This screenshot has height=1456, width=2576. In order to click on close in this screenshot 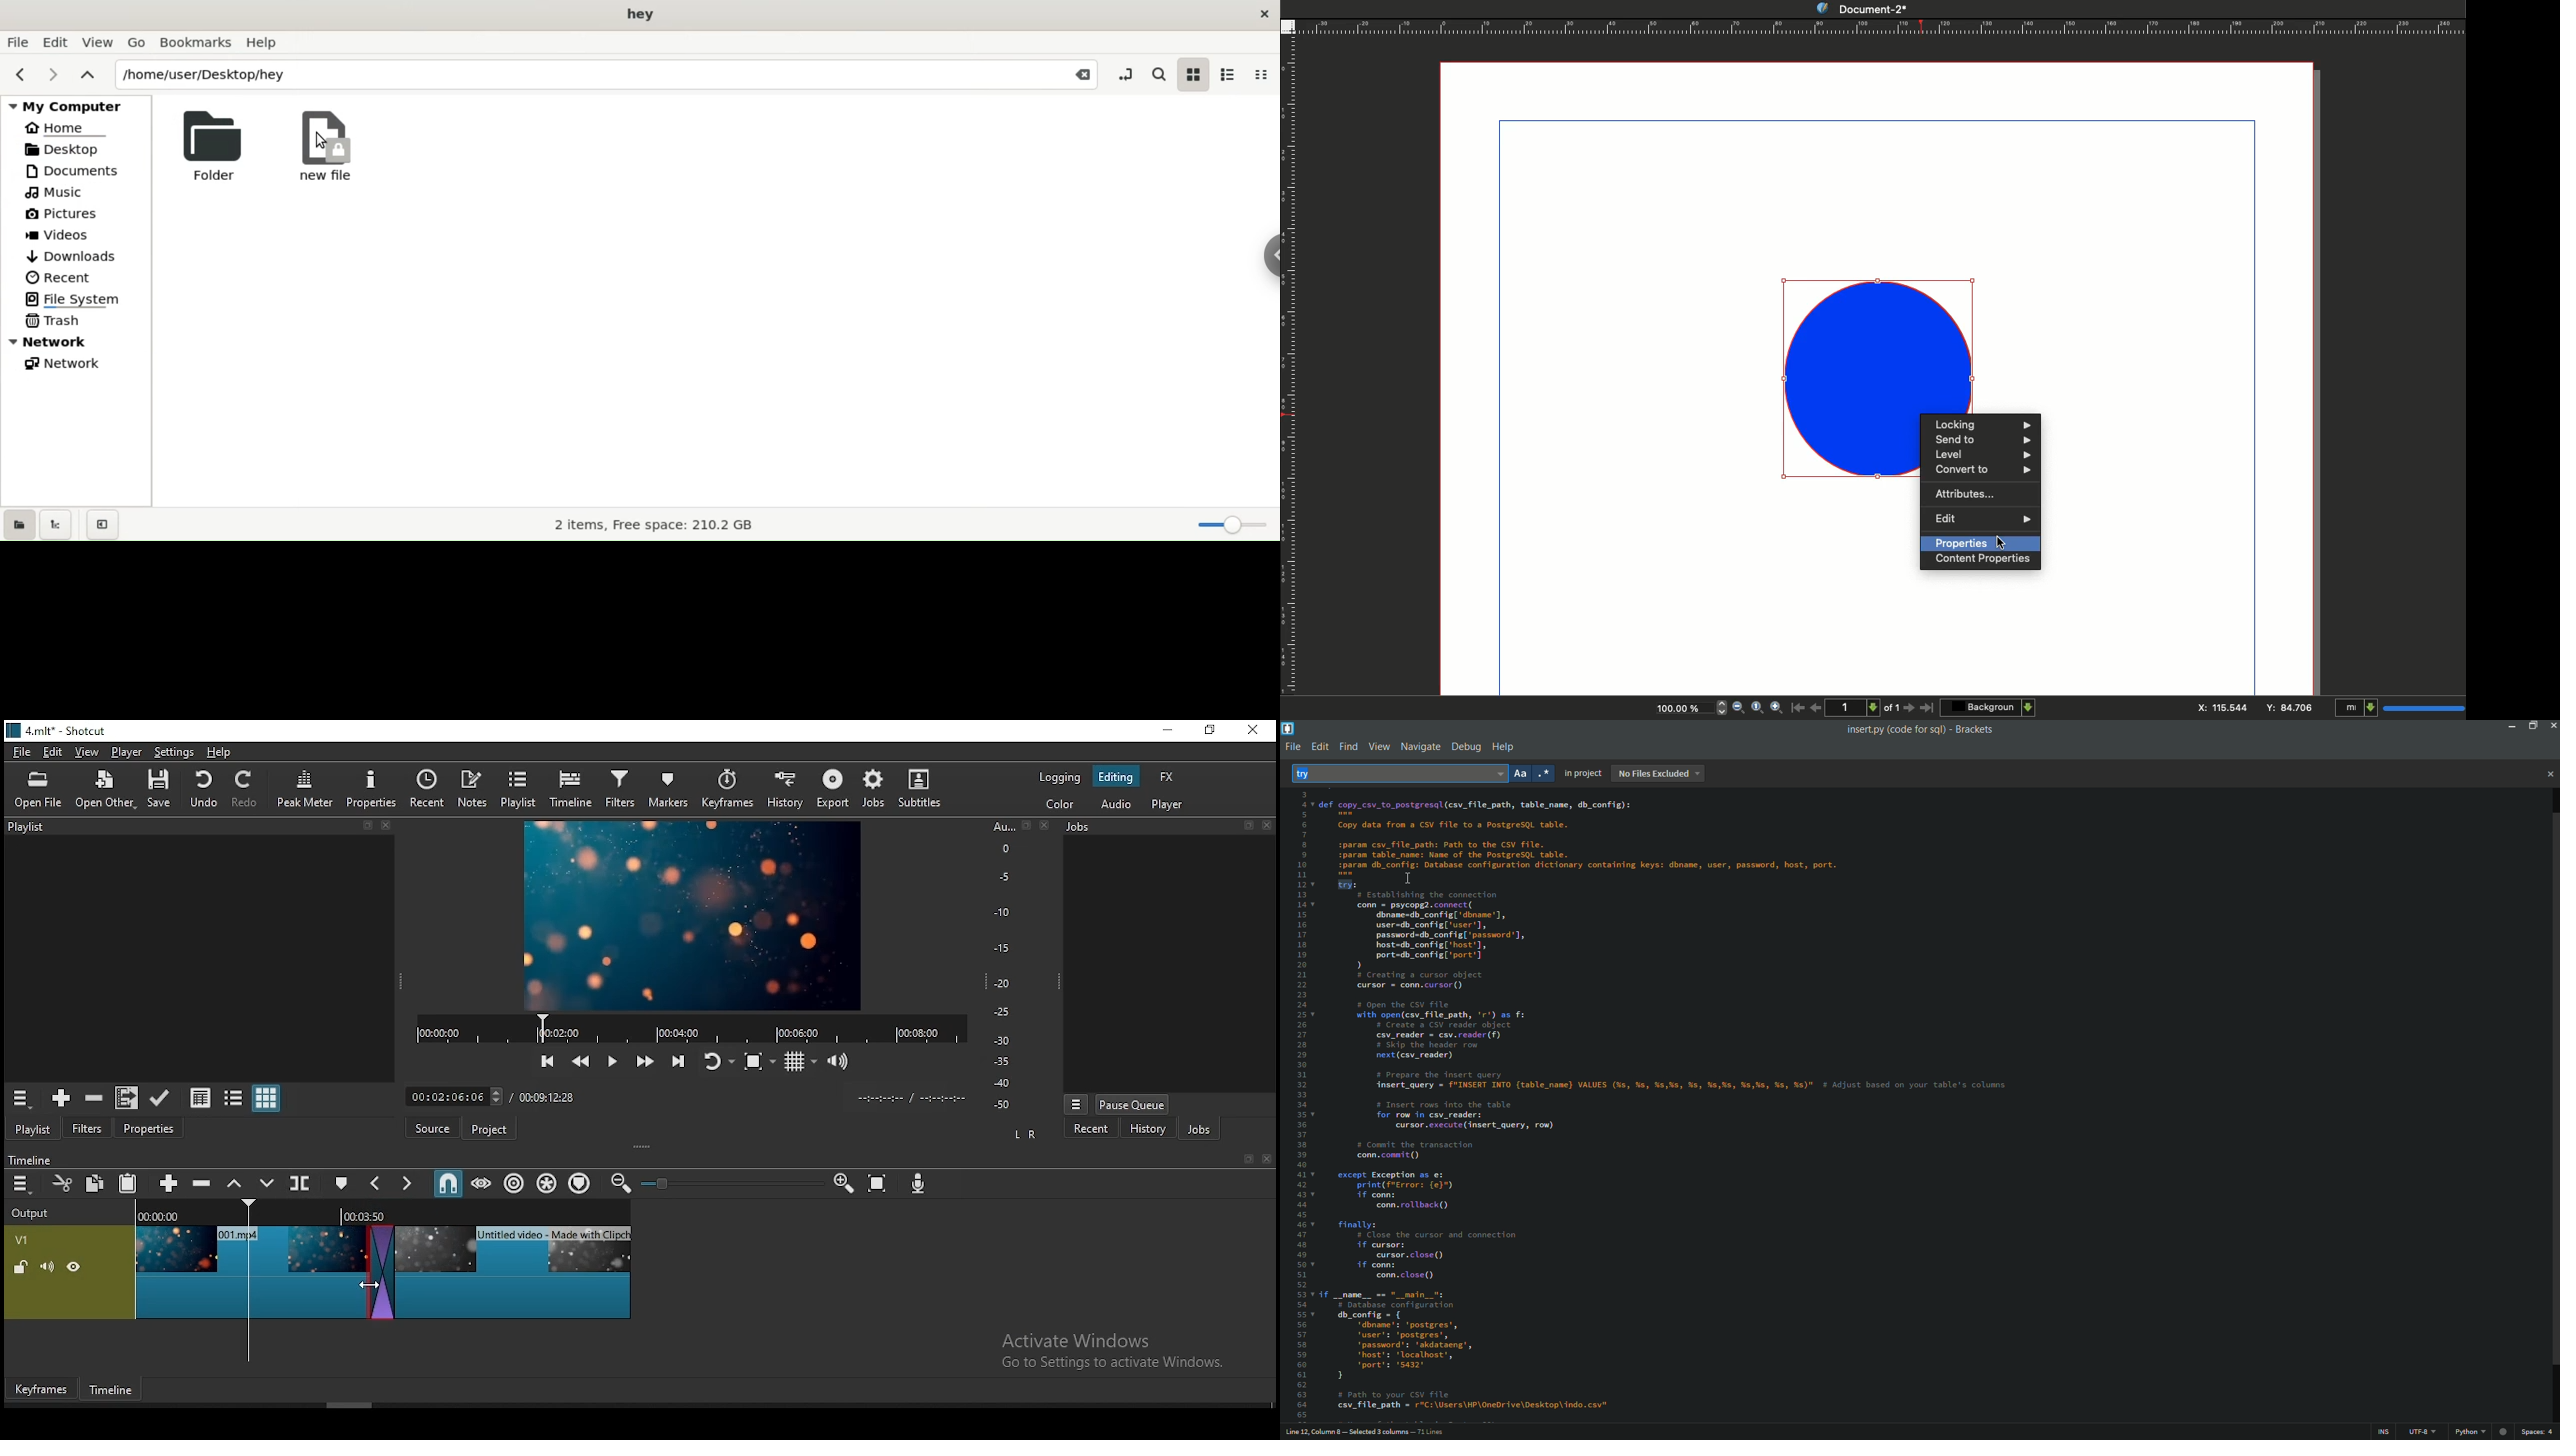, I will do `click(1267, 1159)`.